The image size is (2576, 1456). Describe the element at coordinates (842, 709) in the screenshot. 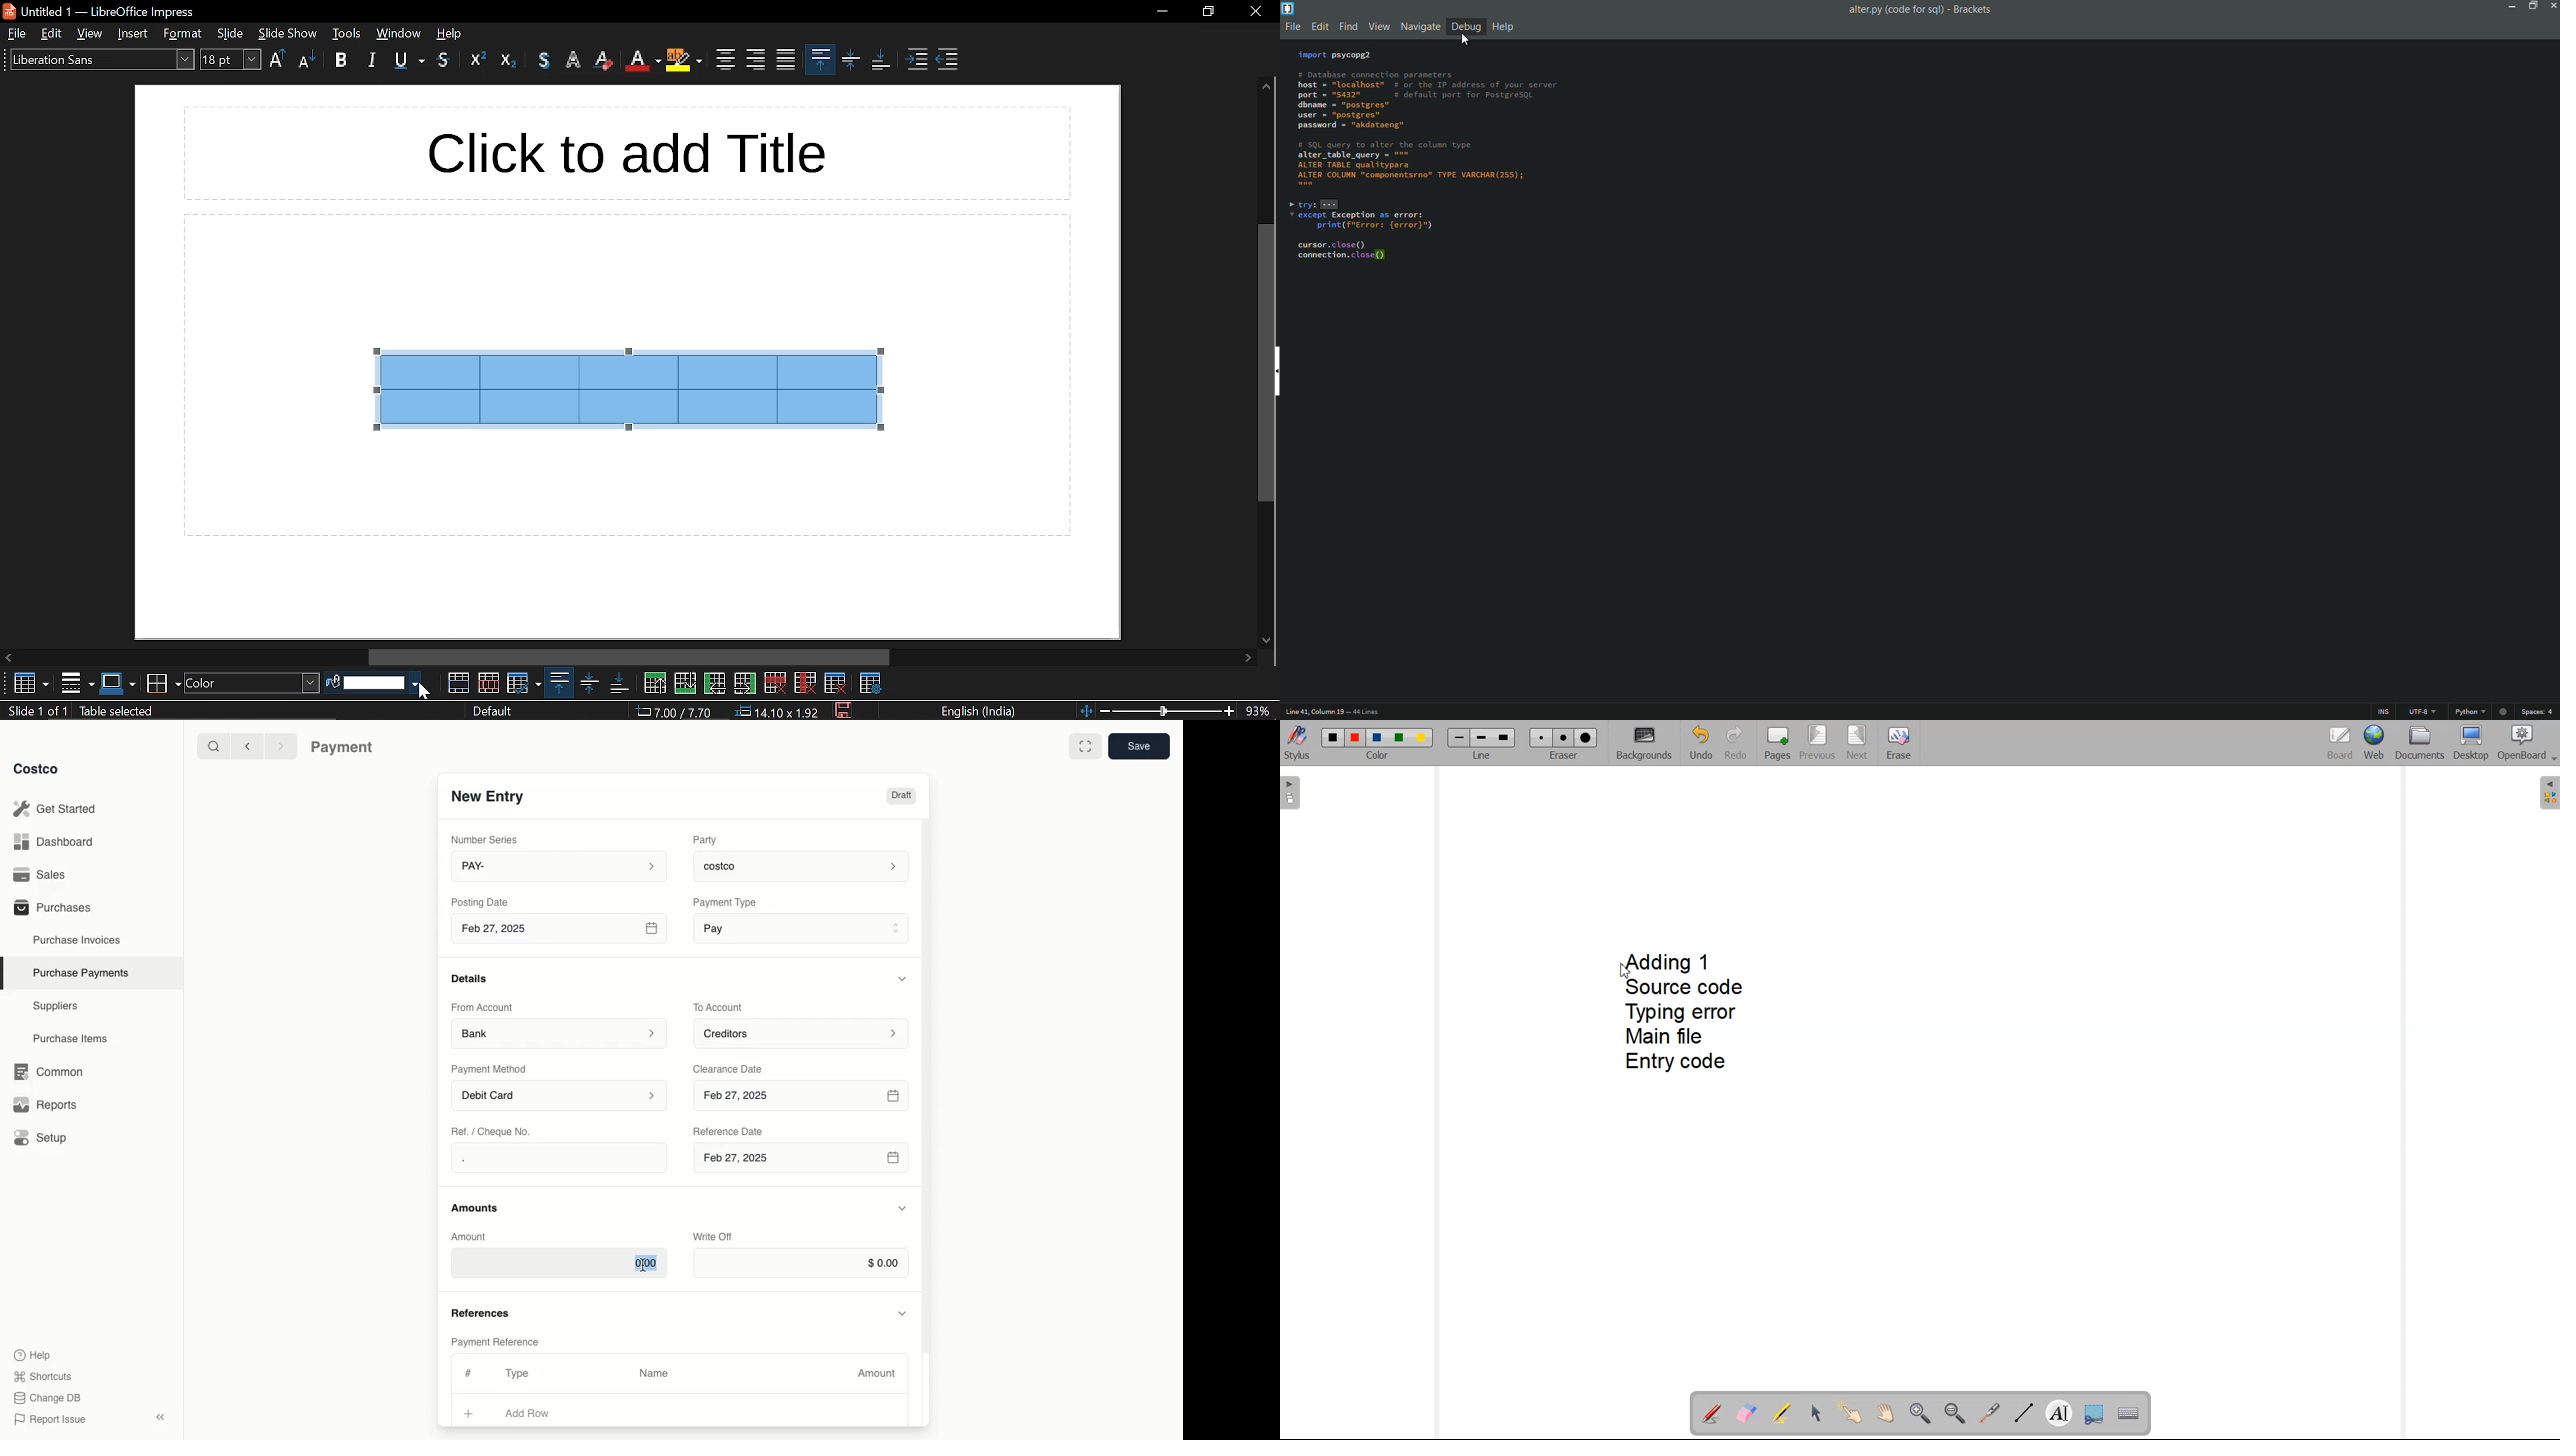

I see `save` at that location.